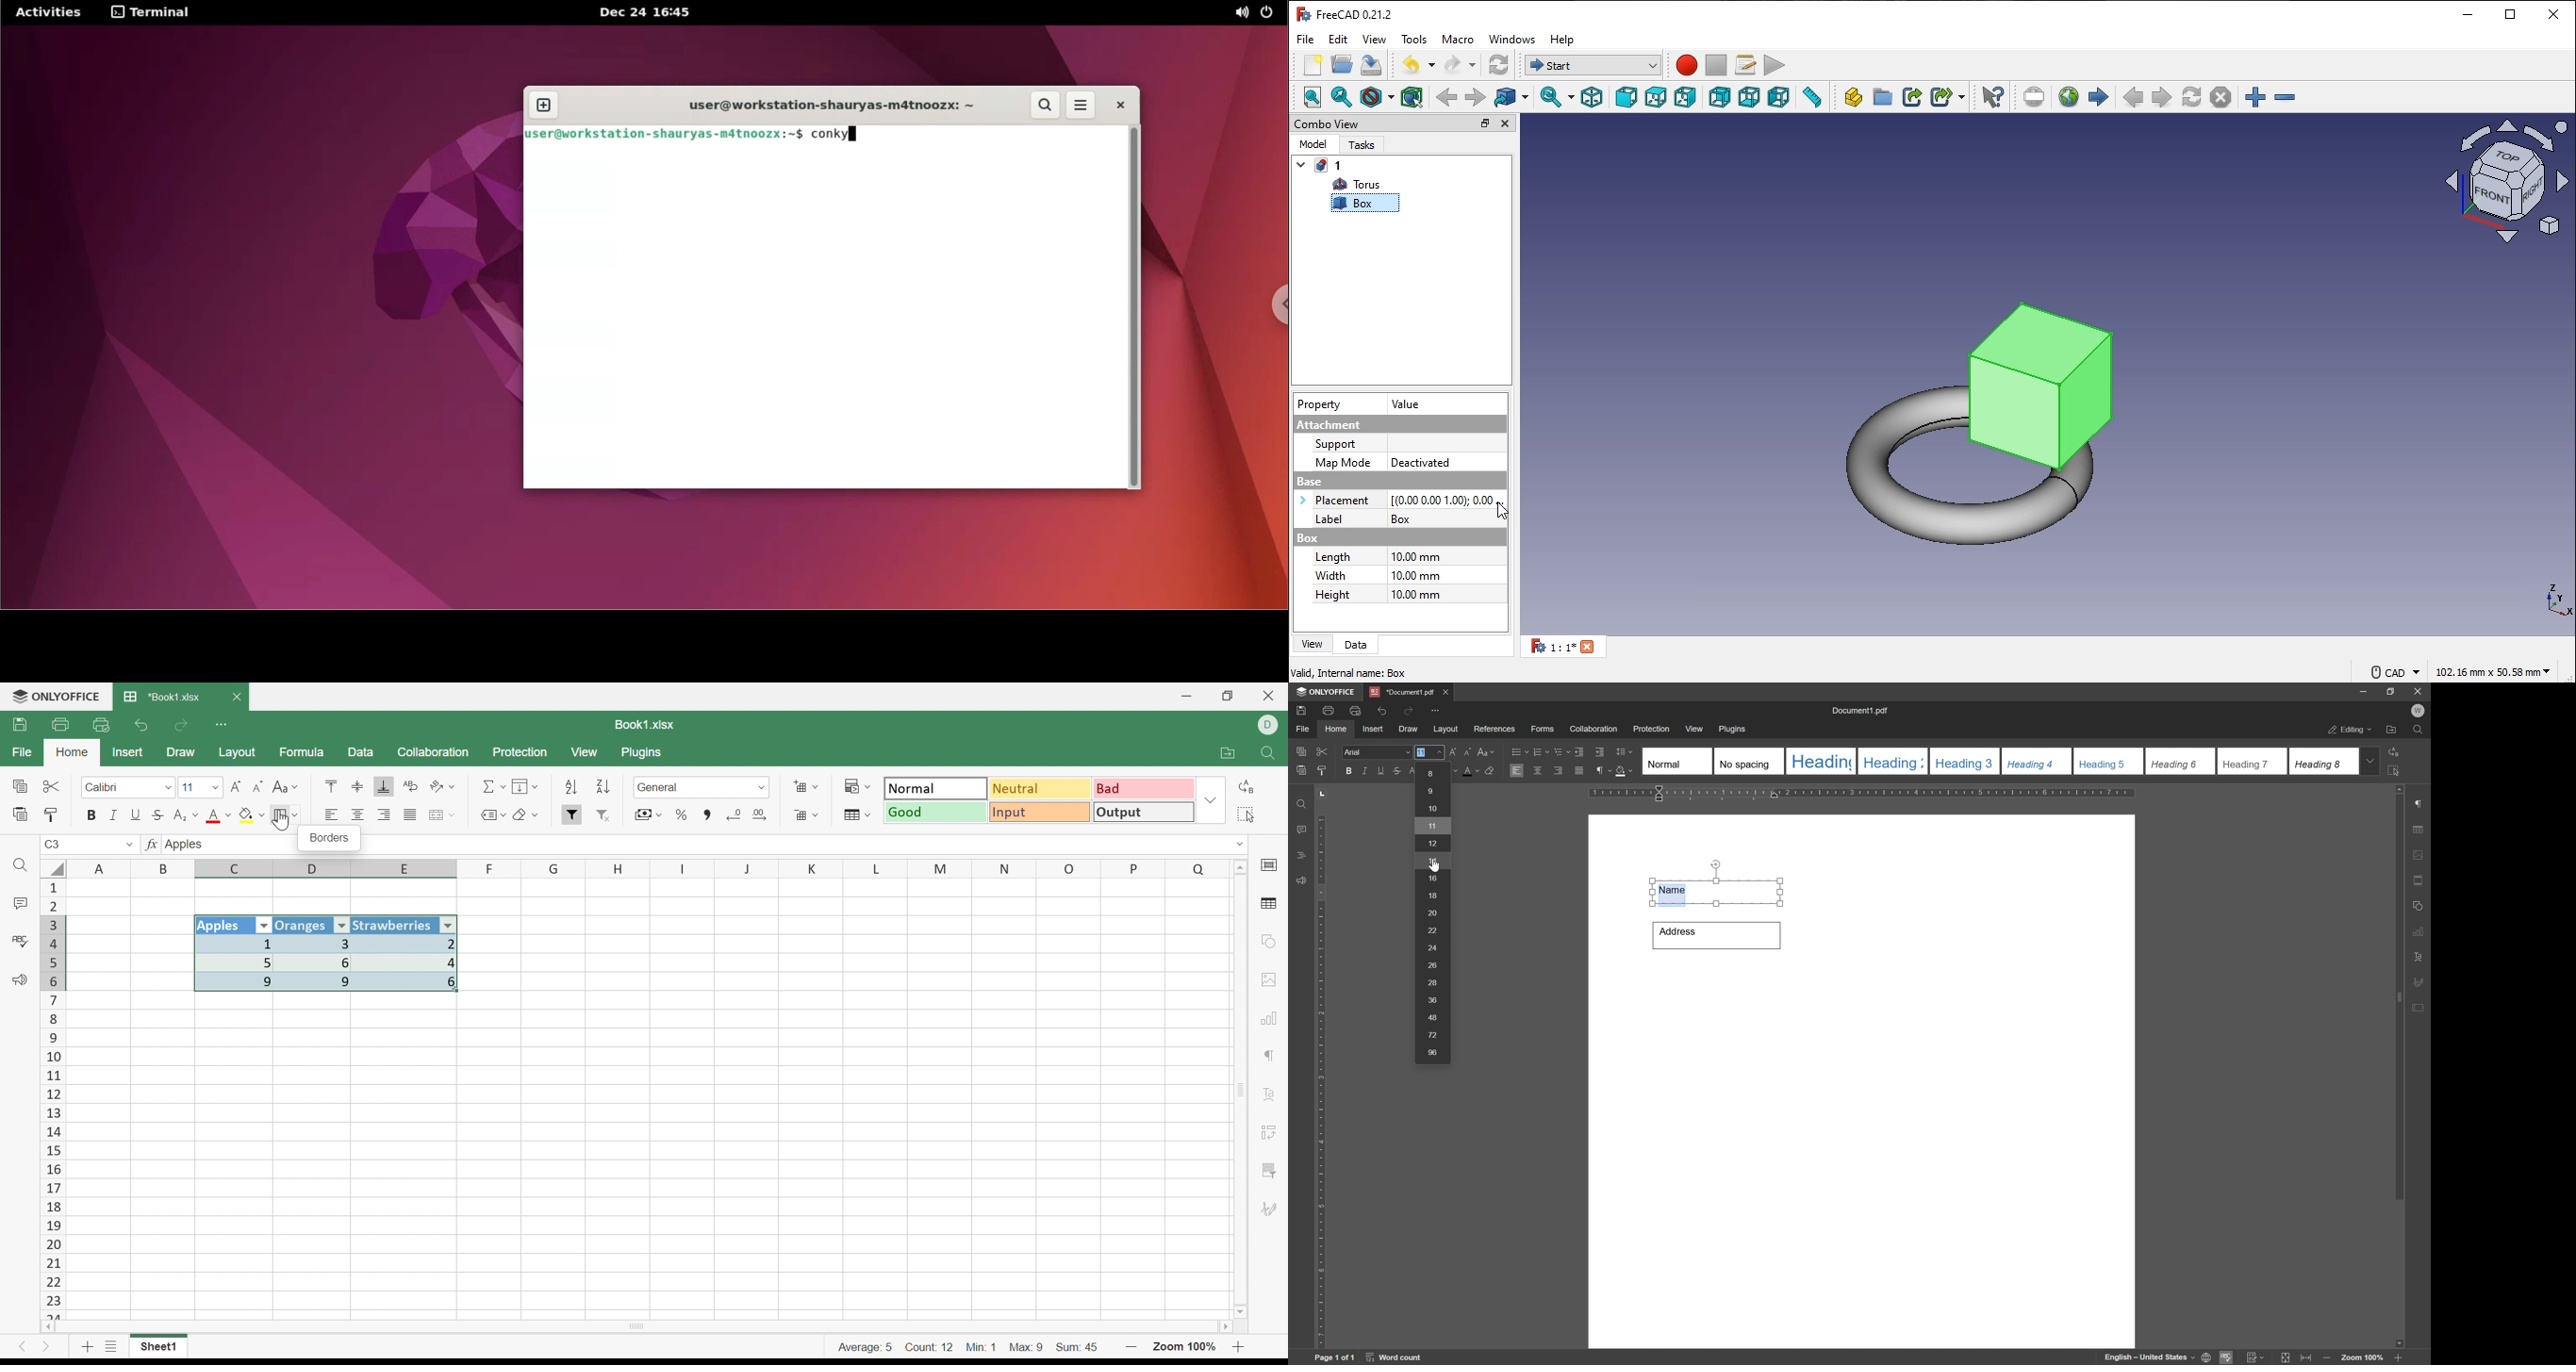 The width and height of the screenshot is (2576, 1372). Describe the element at coordinates (1561, 752) in the screenshot. I see `multilevel list` at that location.